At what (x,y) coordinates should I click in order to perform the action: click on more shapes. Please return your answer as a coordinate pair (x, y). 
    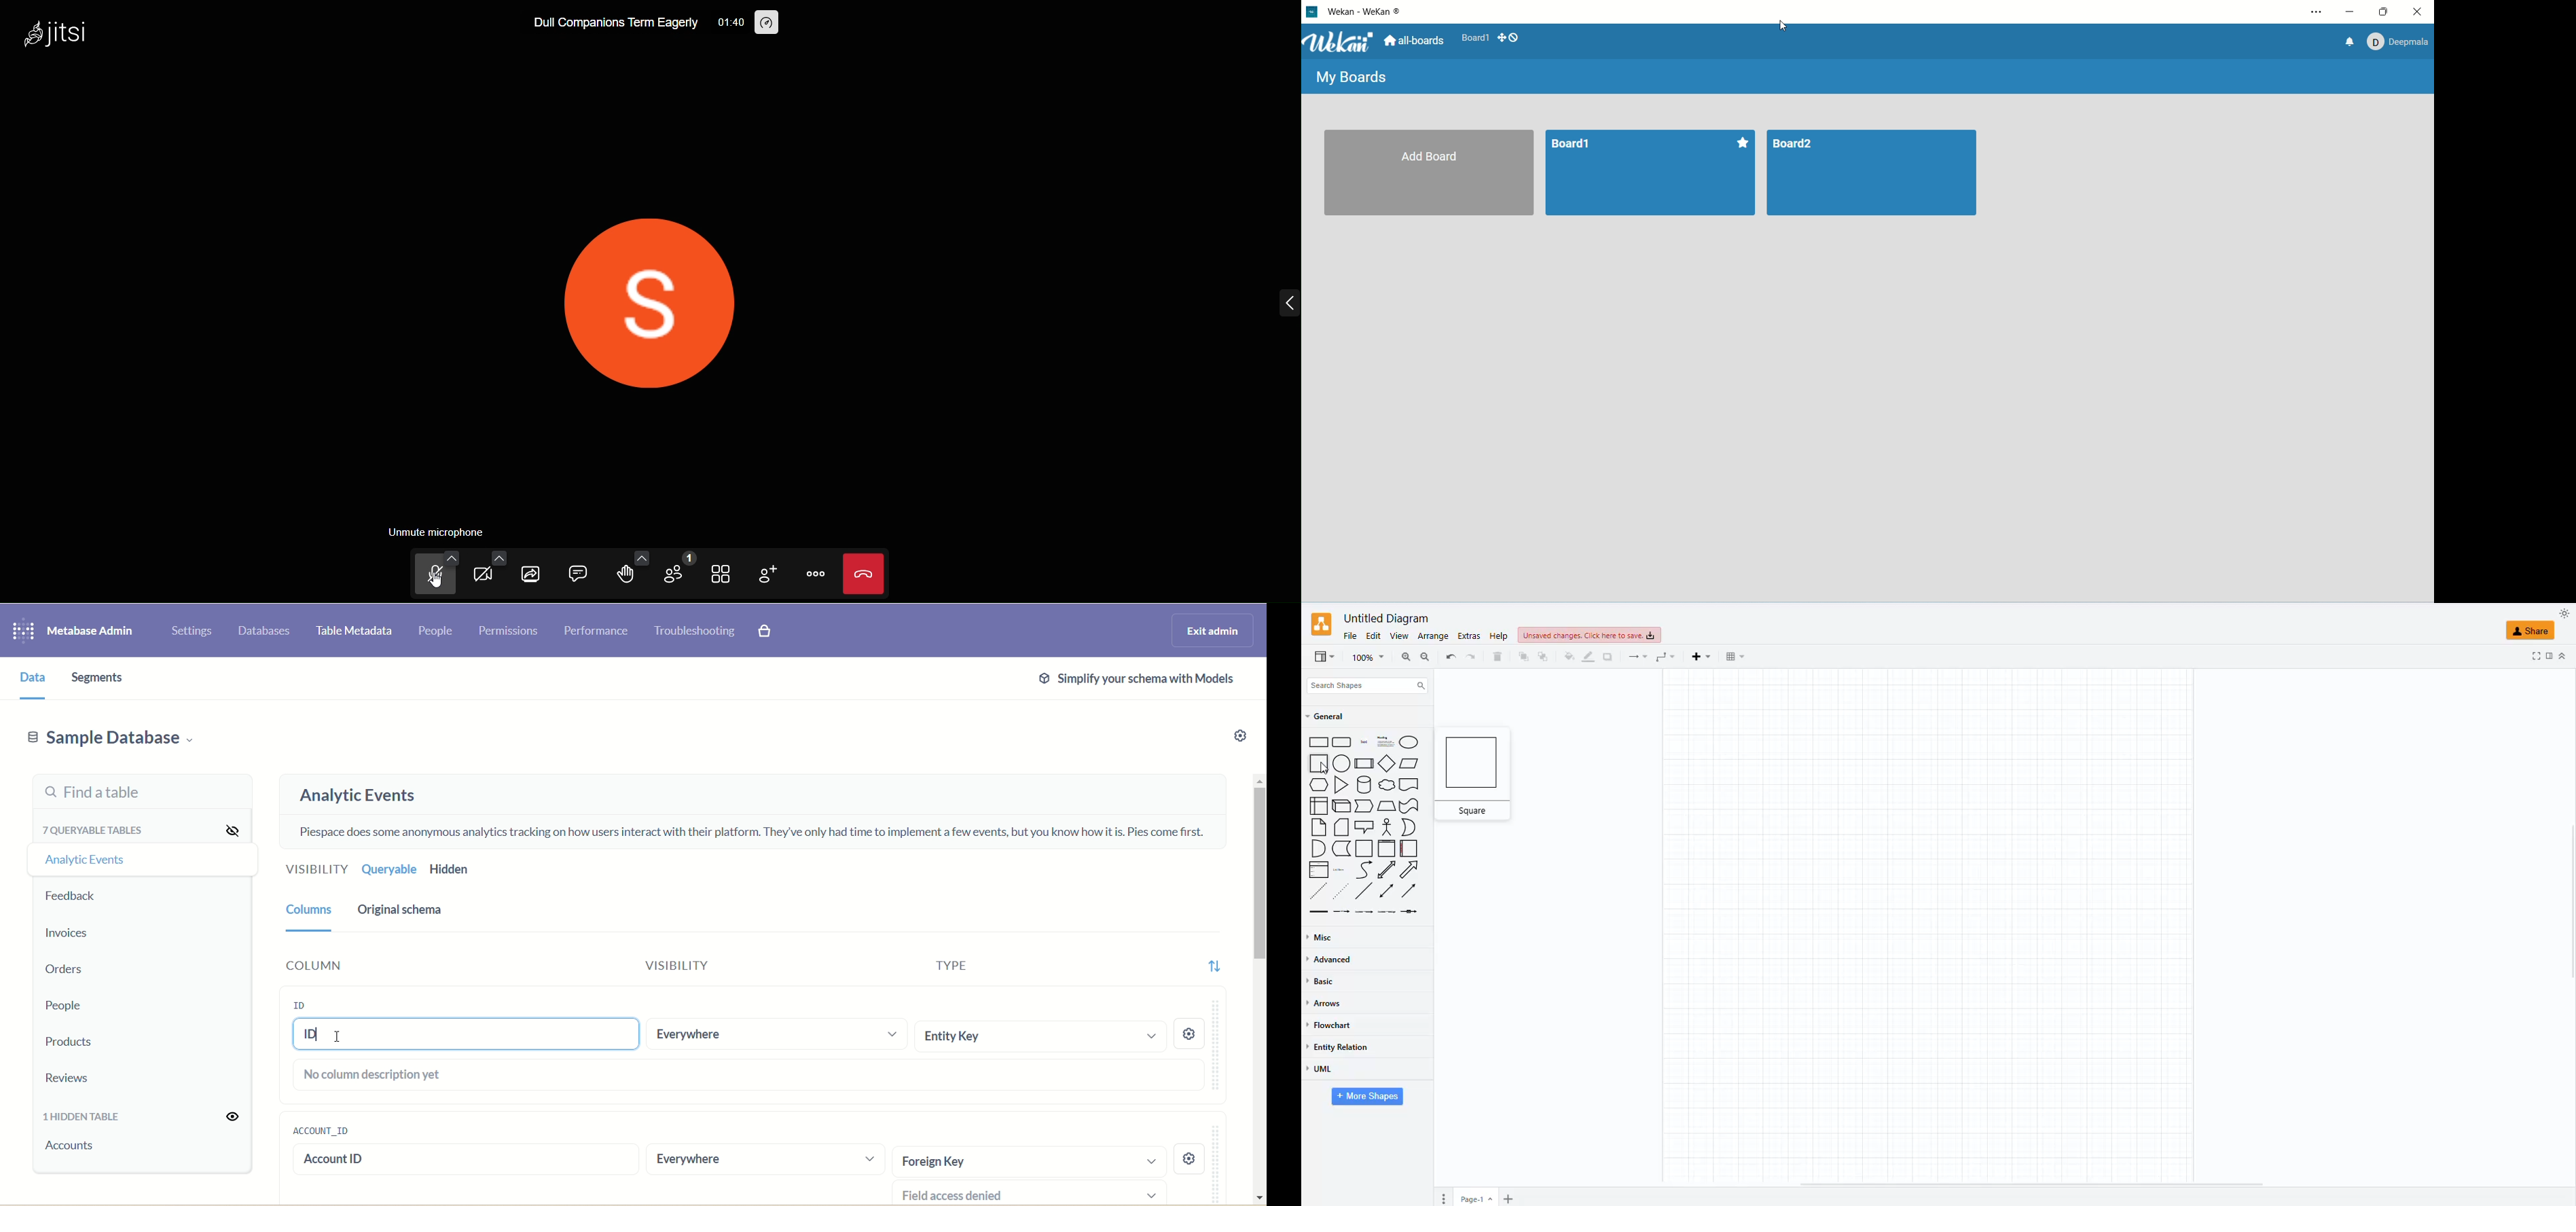
    Looking at the image, I should click on (1365, 1097).